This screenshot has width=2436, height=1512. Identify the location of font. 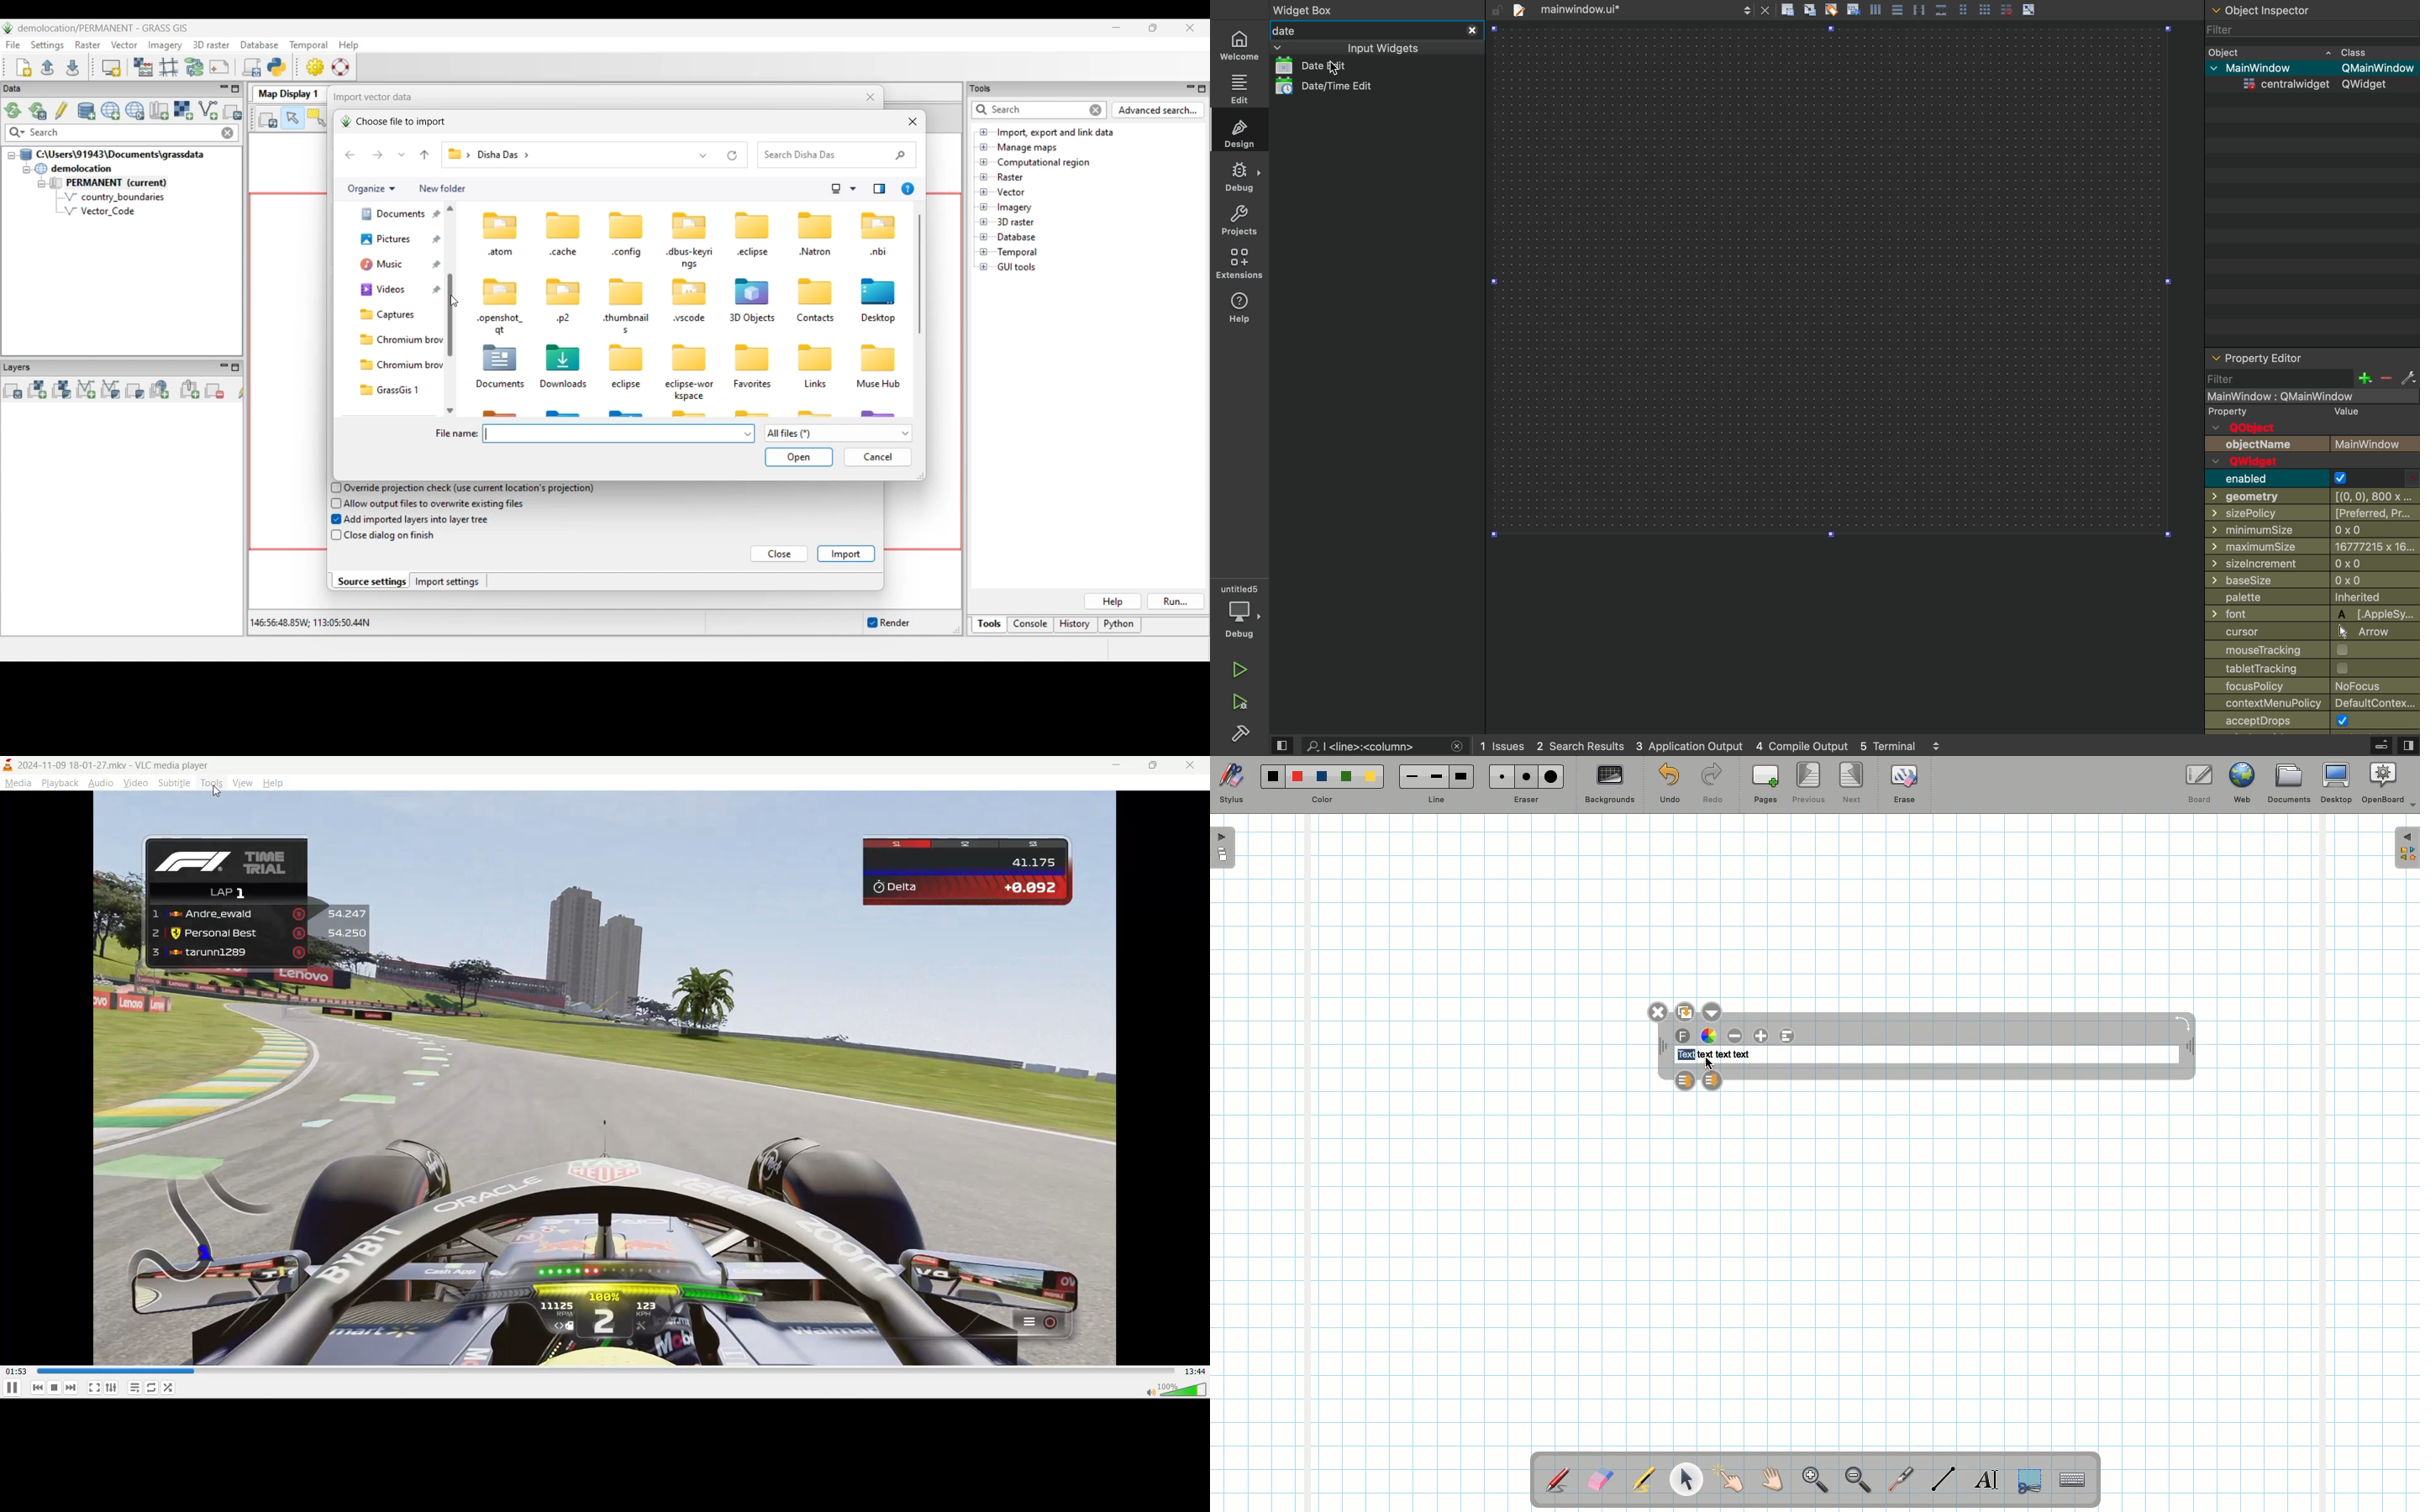
(2315, 614).